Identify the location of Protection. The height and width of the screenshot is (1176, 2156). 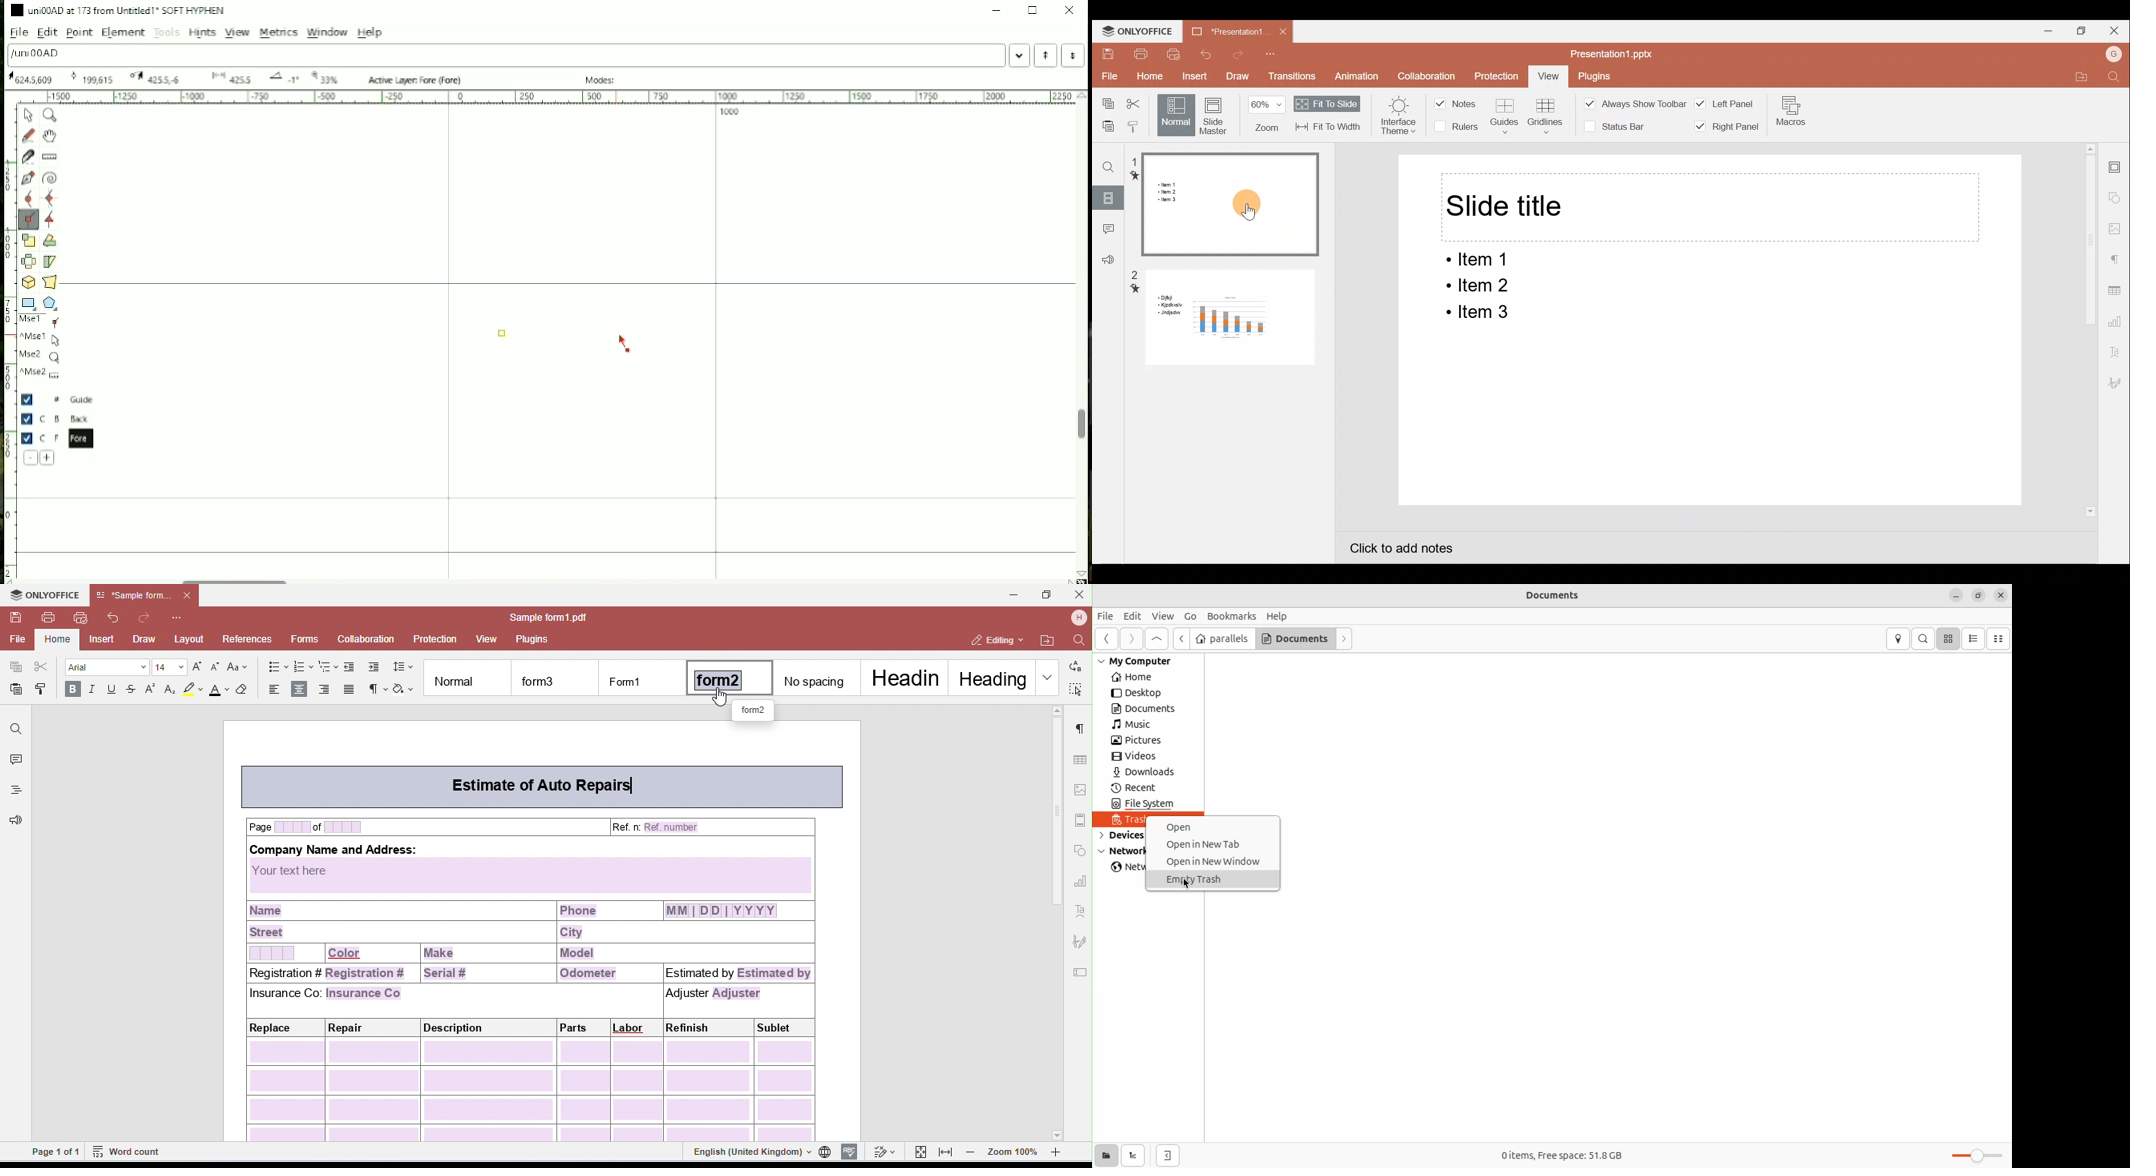
(1494, 74).